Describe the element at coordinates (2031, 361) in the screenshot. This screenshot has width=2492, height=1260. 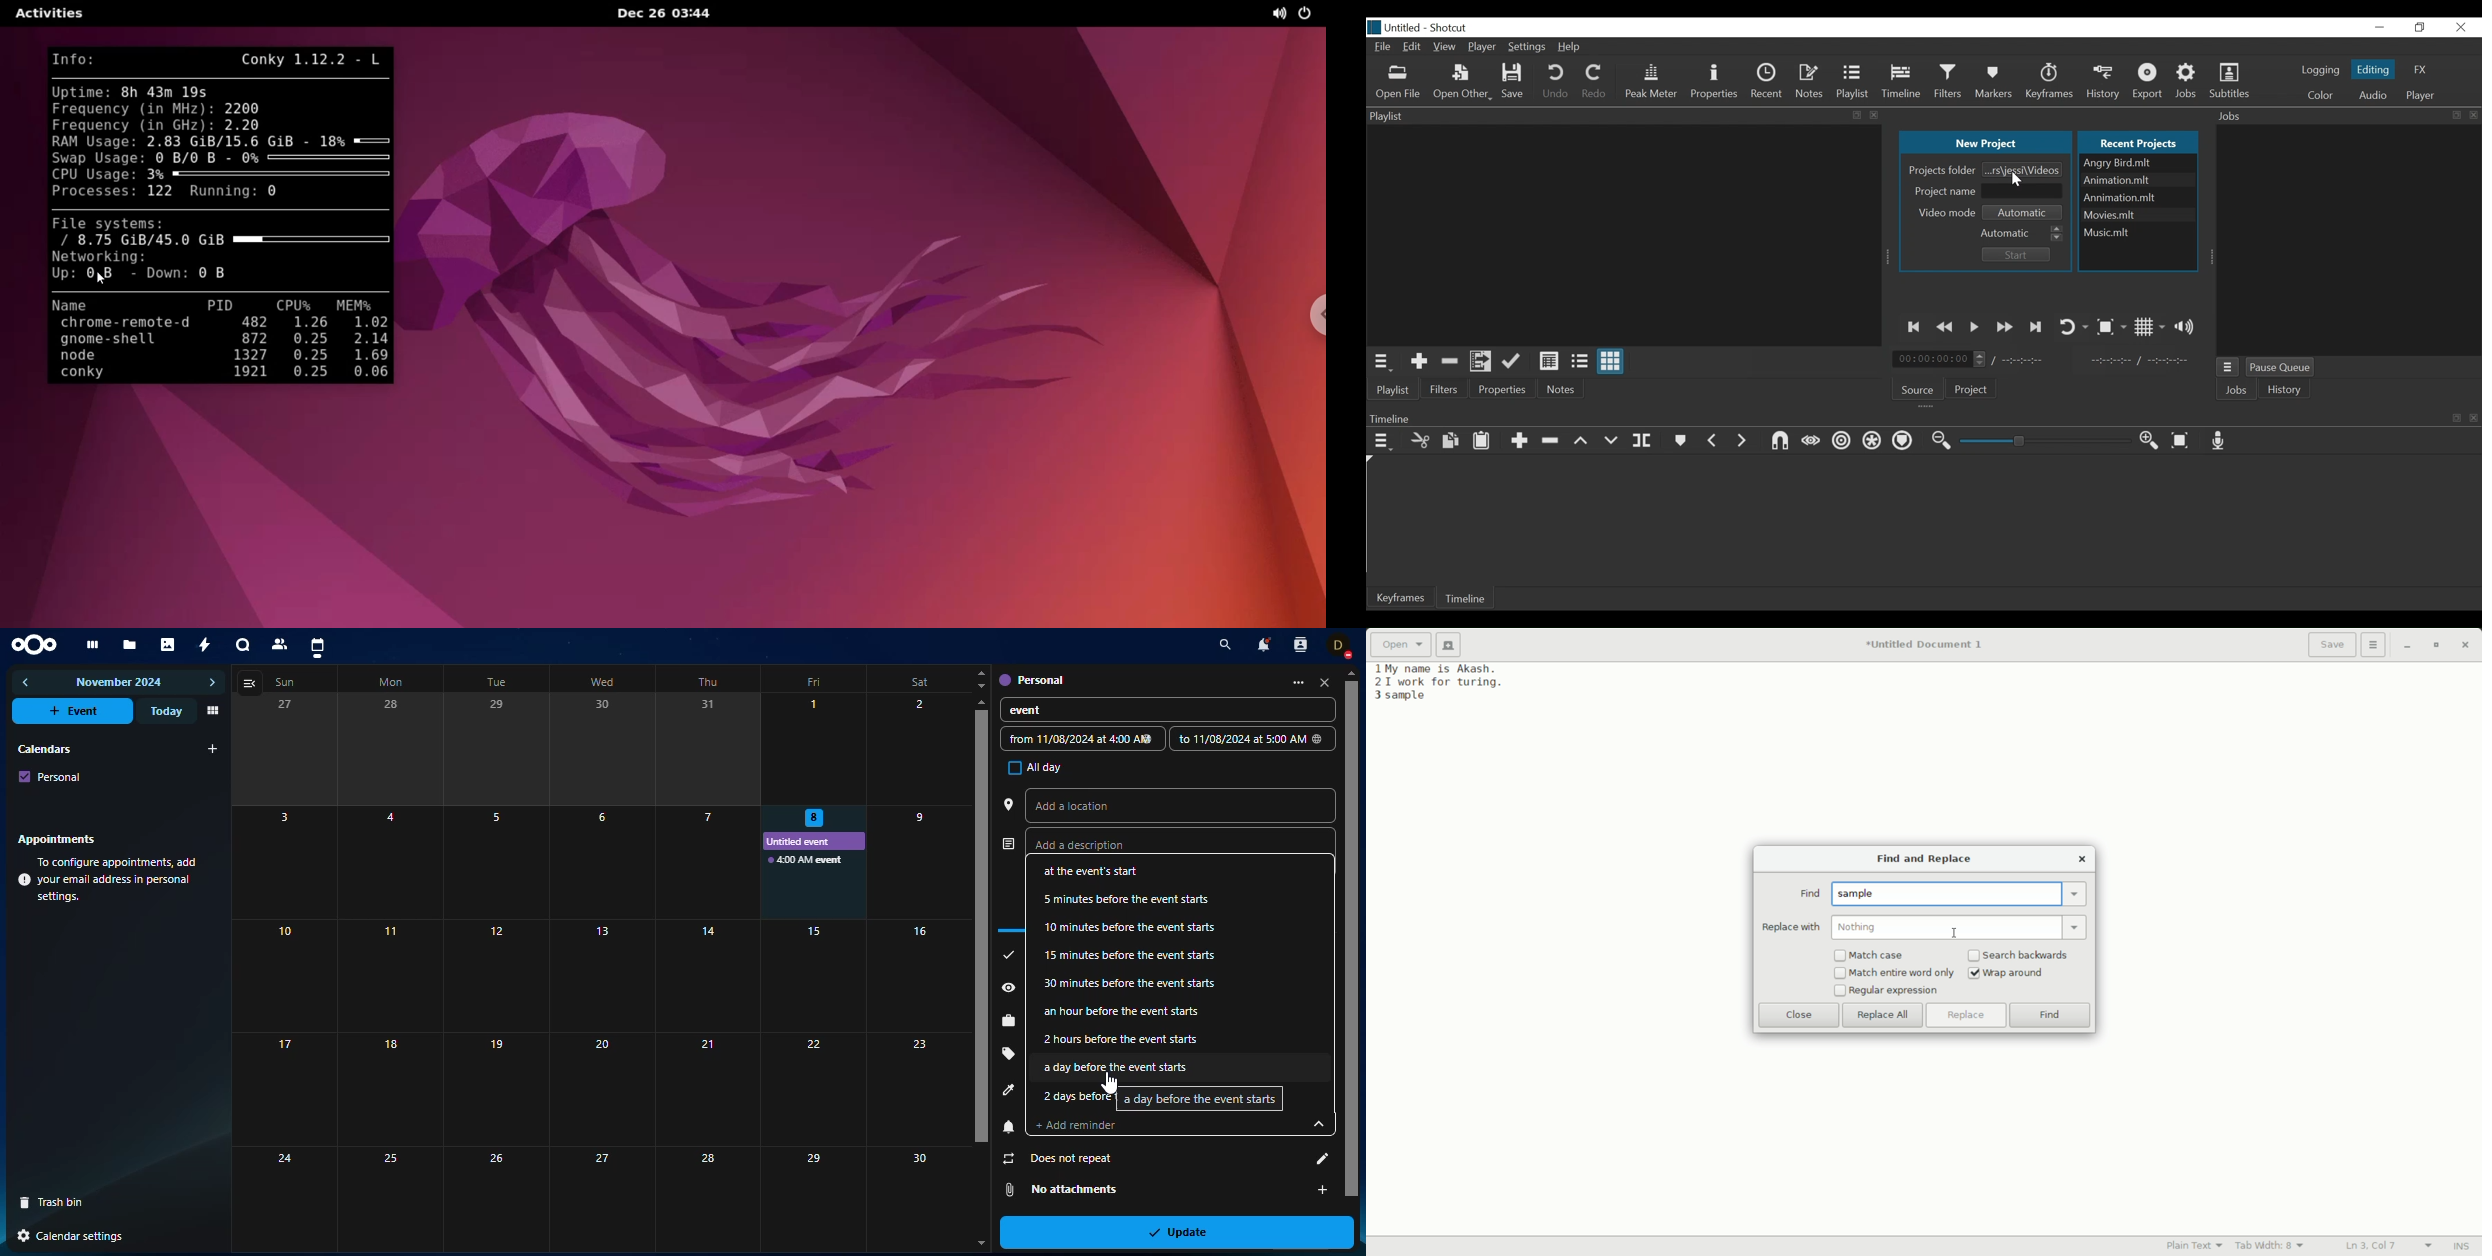
I see `Total Duration` at that location.